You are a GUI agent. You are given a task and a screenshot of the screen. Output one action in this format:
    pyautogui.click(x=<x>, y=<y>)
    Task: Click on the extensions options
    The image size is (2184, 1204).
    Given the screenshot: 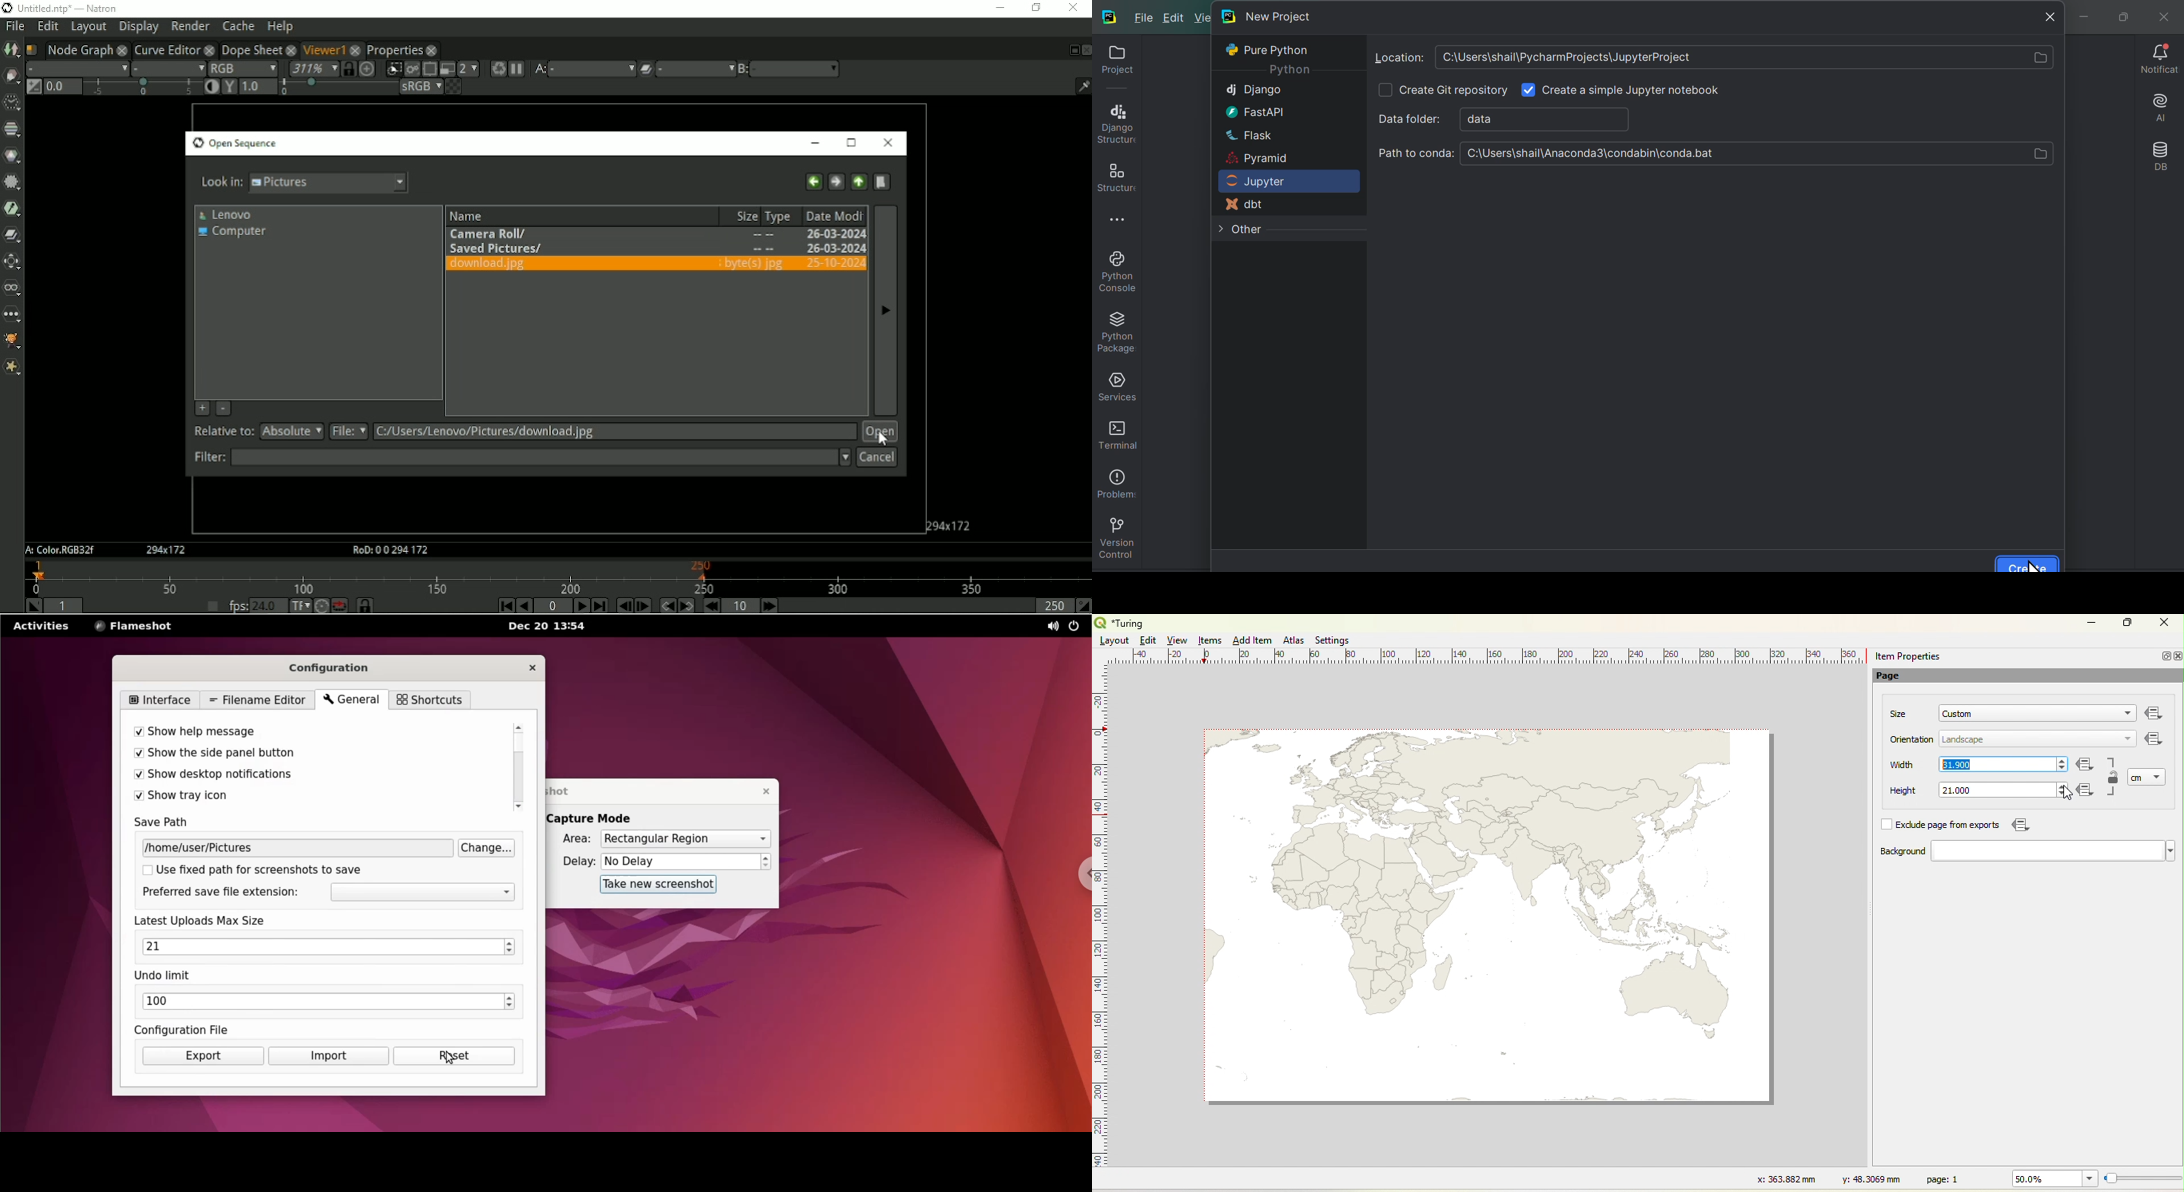 What is the action you would take?
    pyautogui.click(x=423, y=893)
    